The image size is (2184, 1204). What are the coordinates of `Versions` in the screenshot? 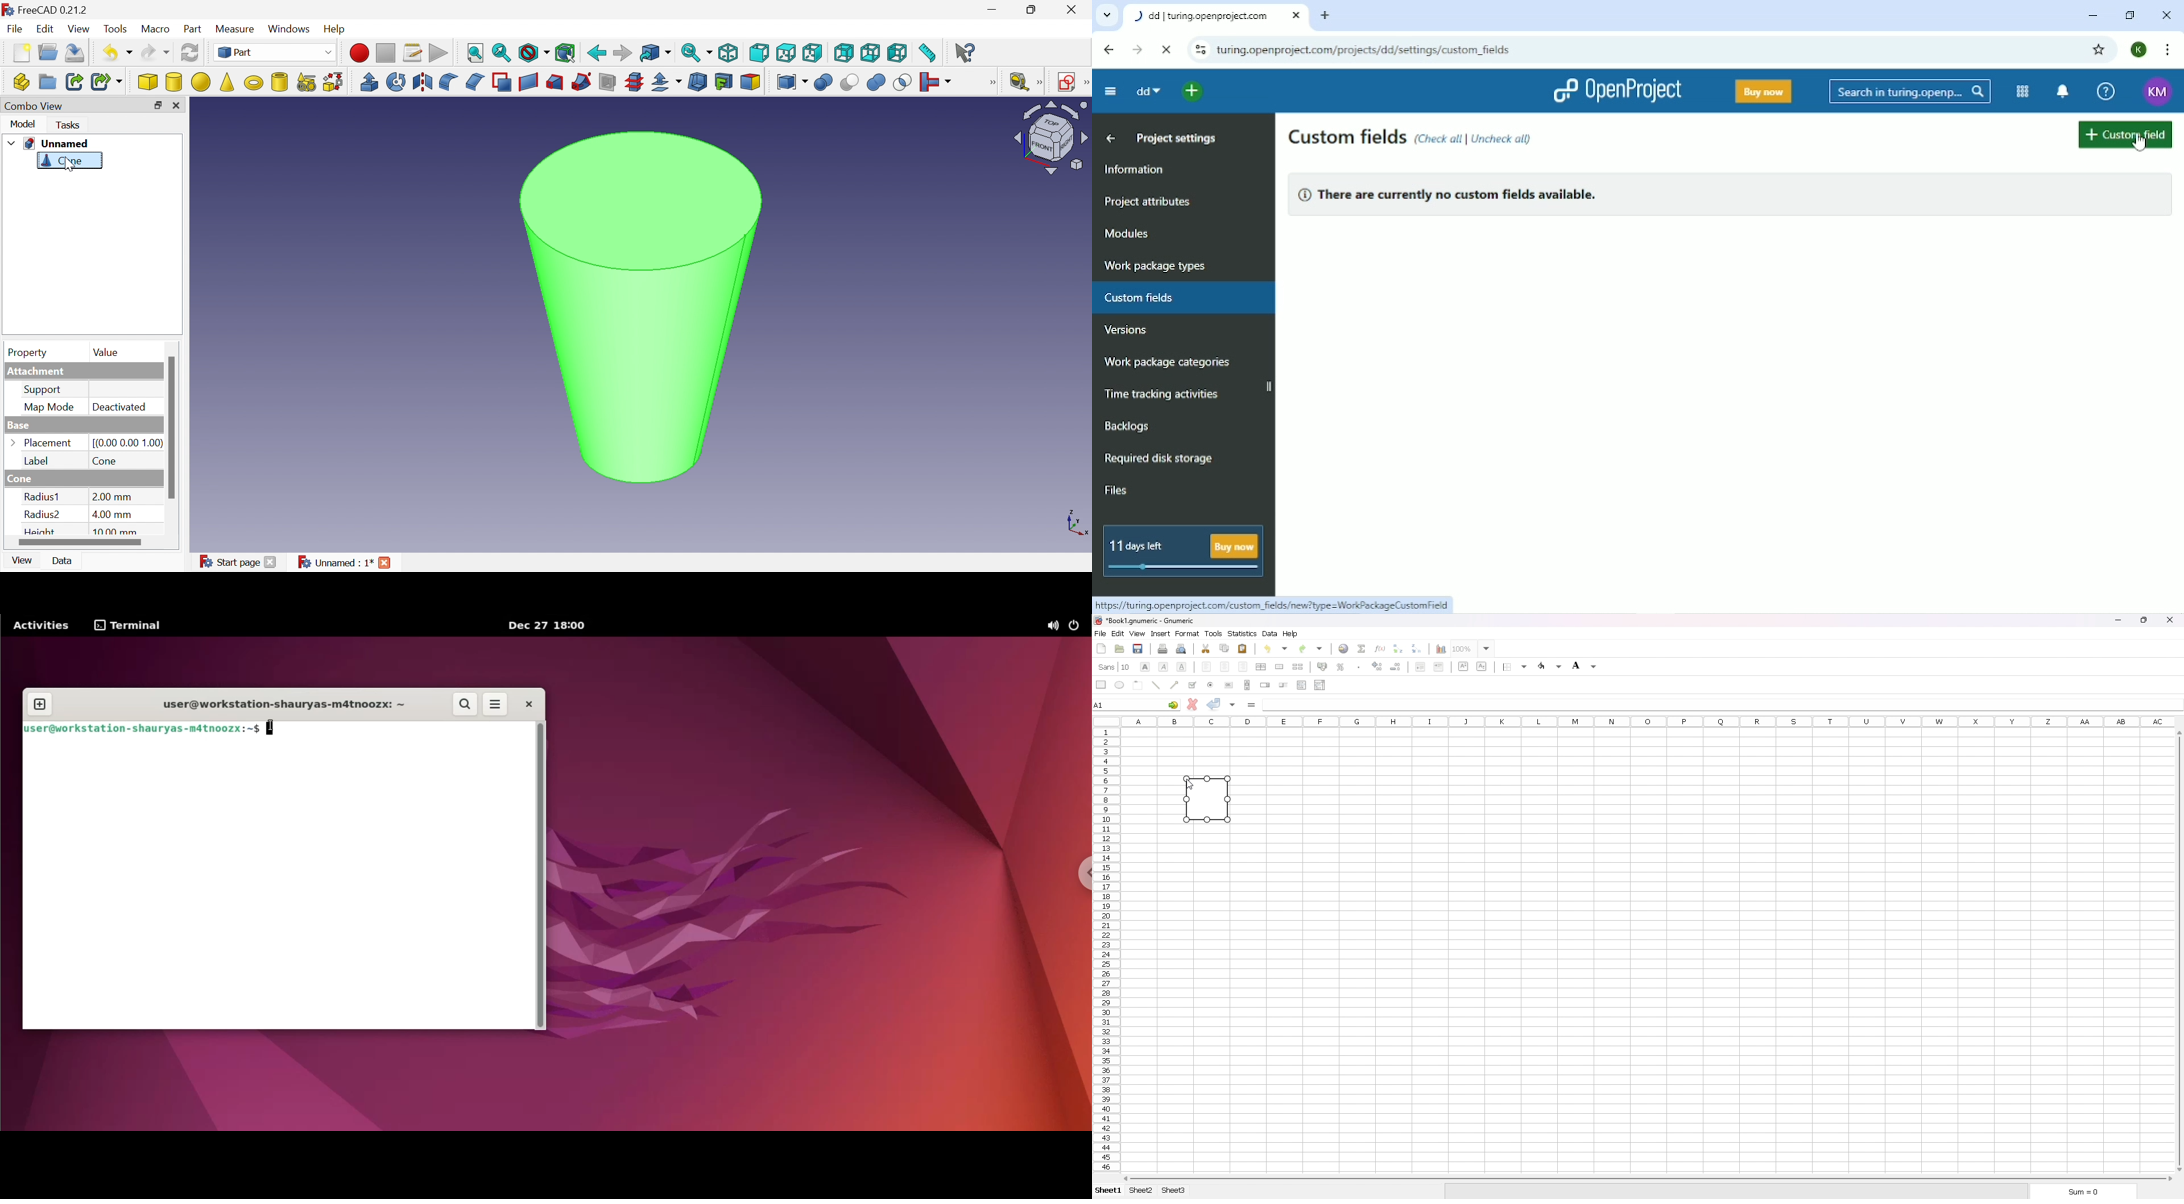 It's located at (1126, 330).